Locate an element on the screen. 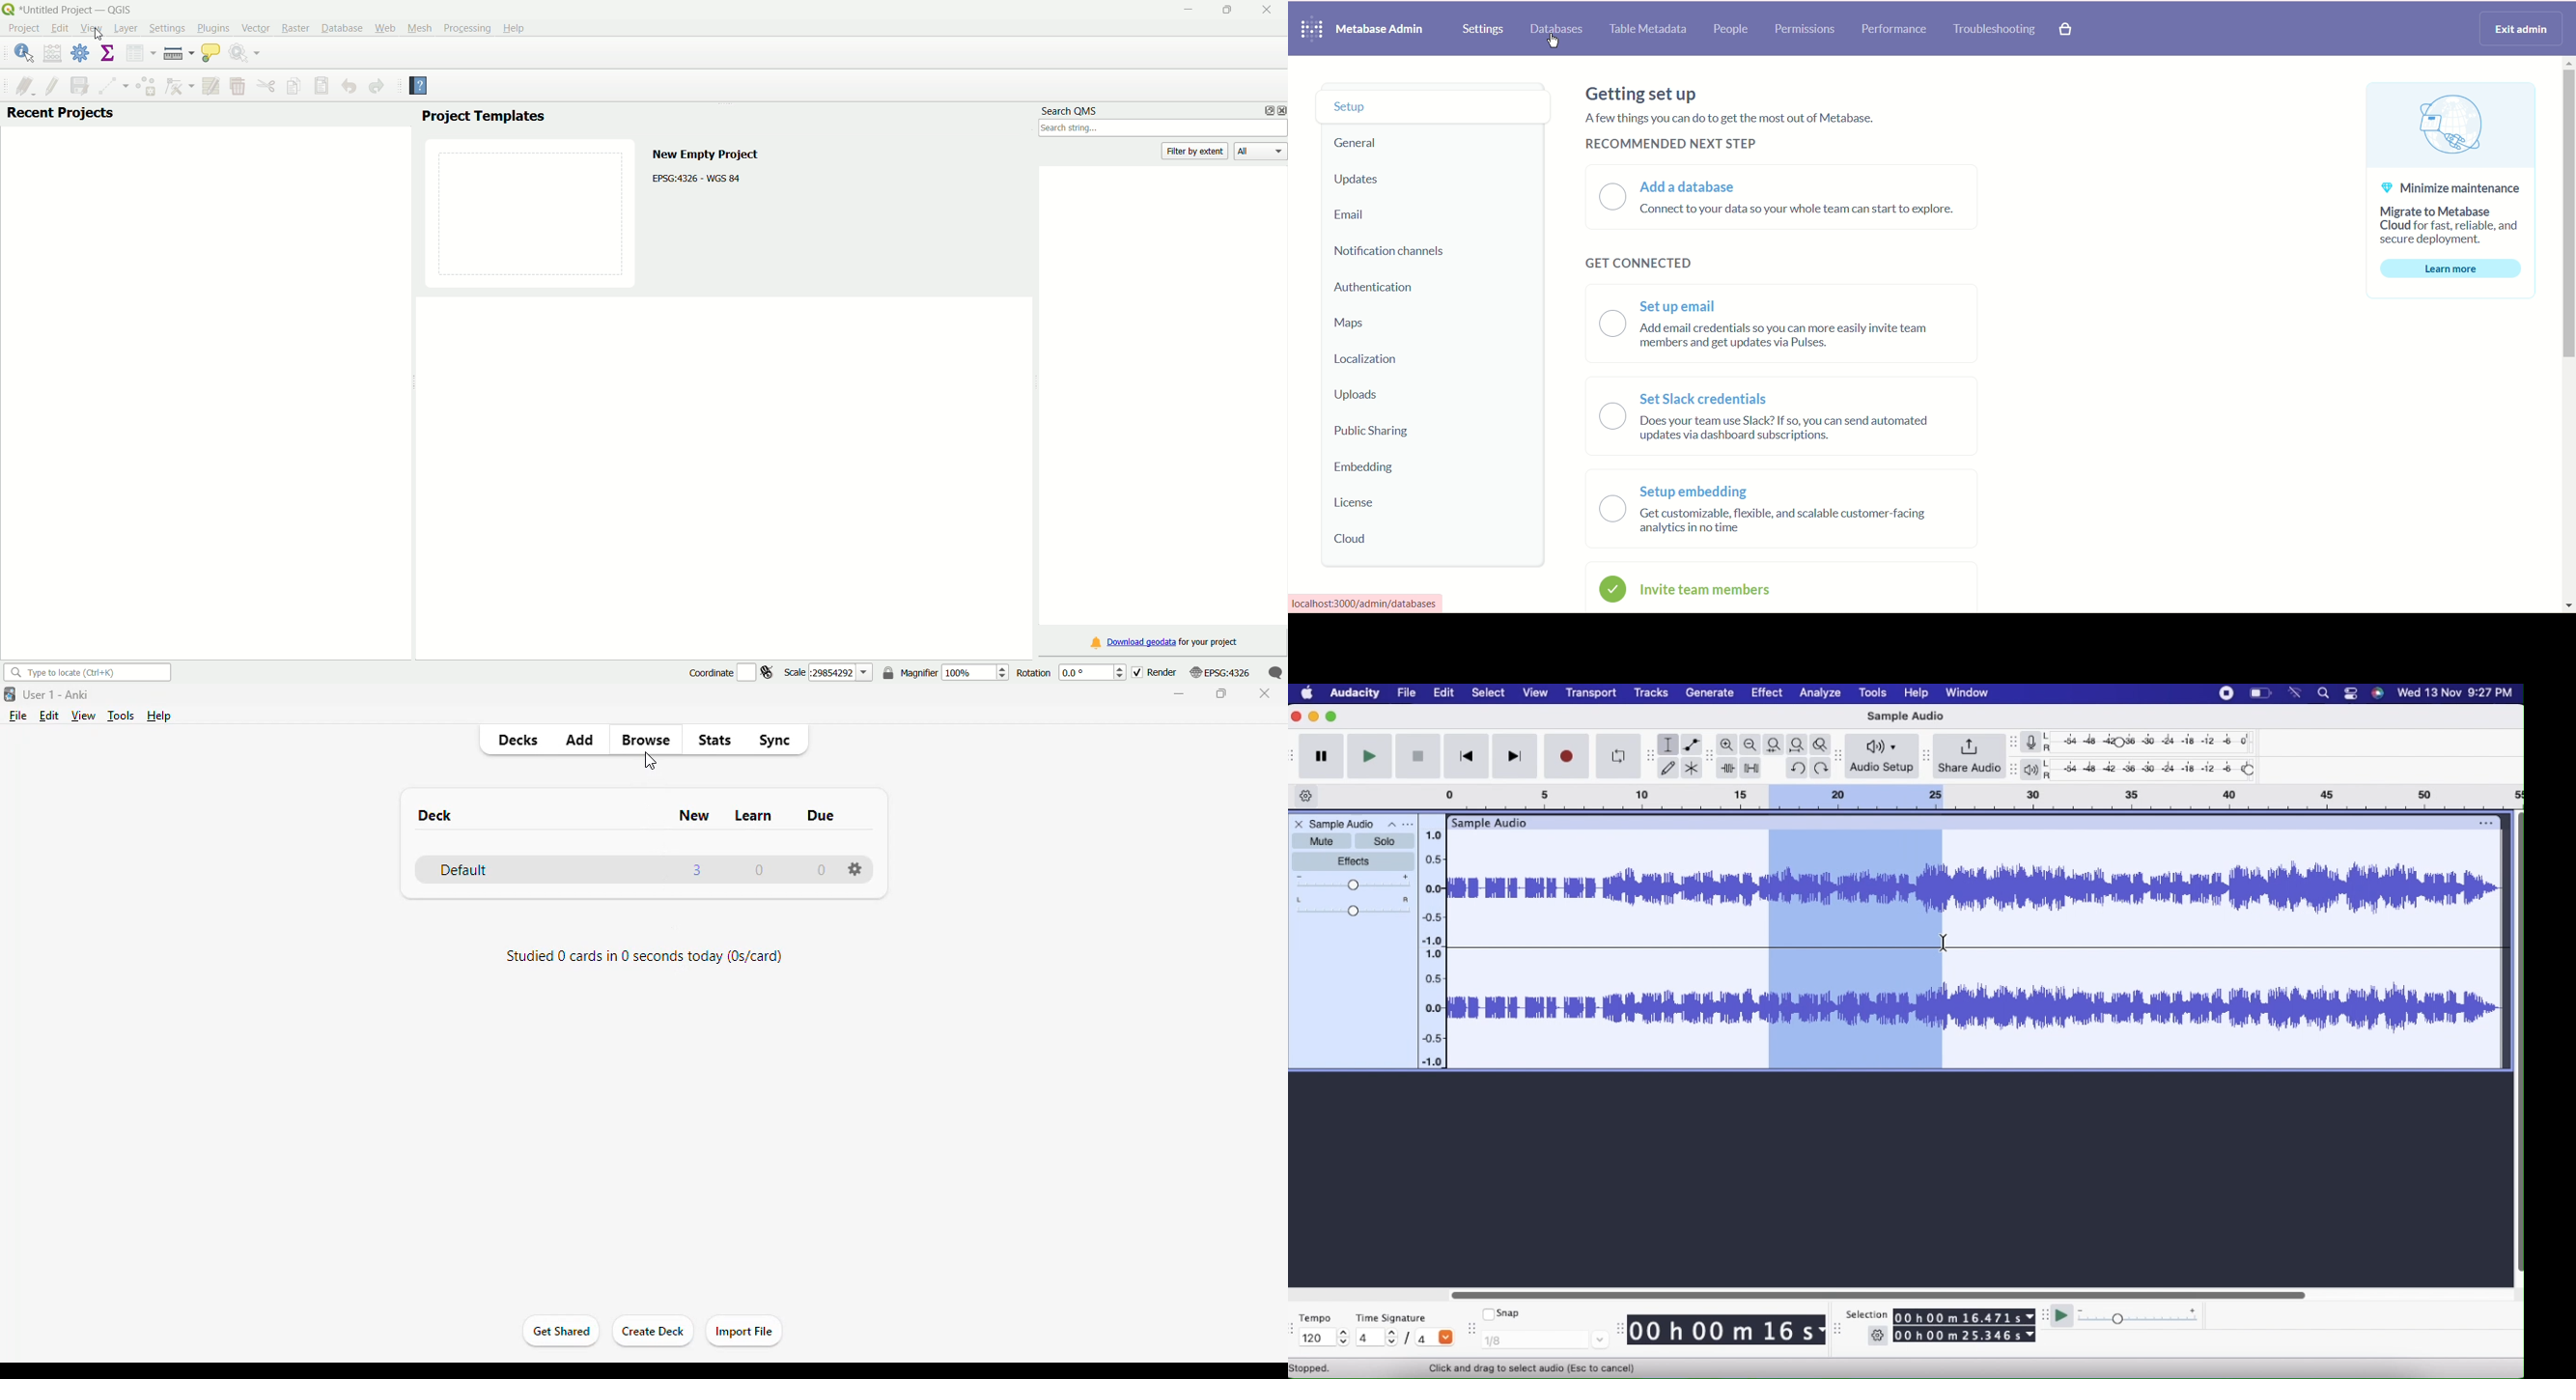  Time signature is located at coordinates (1397, 1314).